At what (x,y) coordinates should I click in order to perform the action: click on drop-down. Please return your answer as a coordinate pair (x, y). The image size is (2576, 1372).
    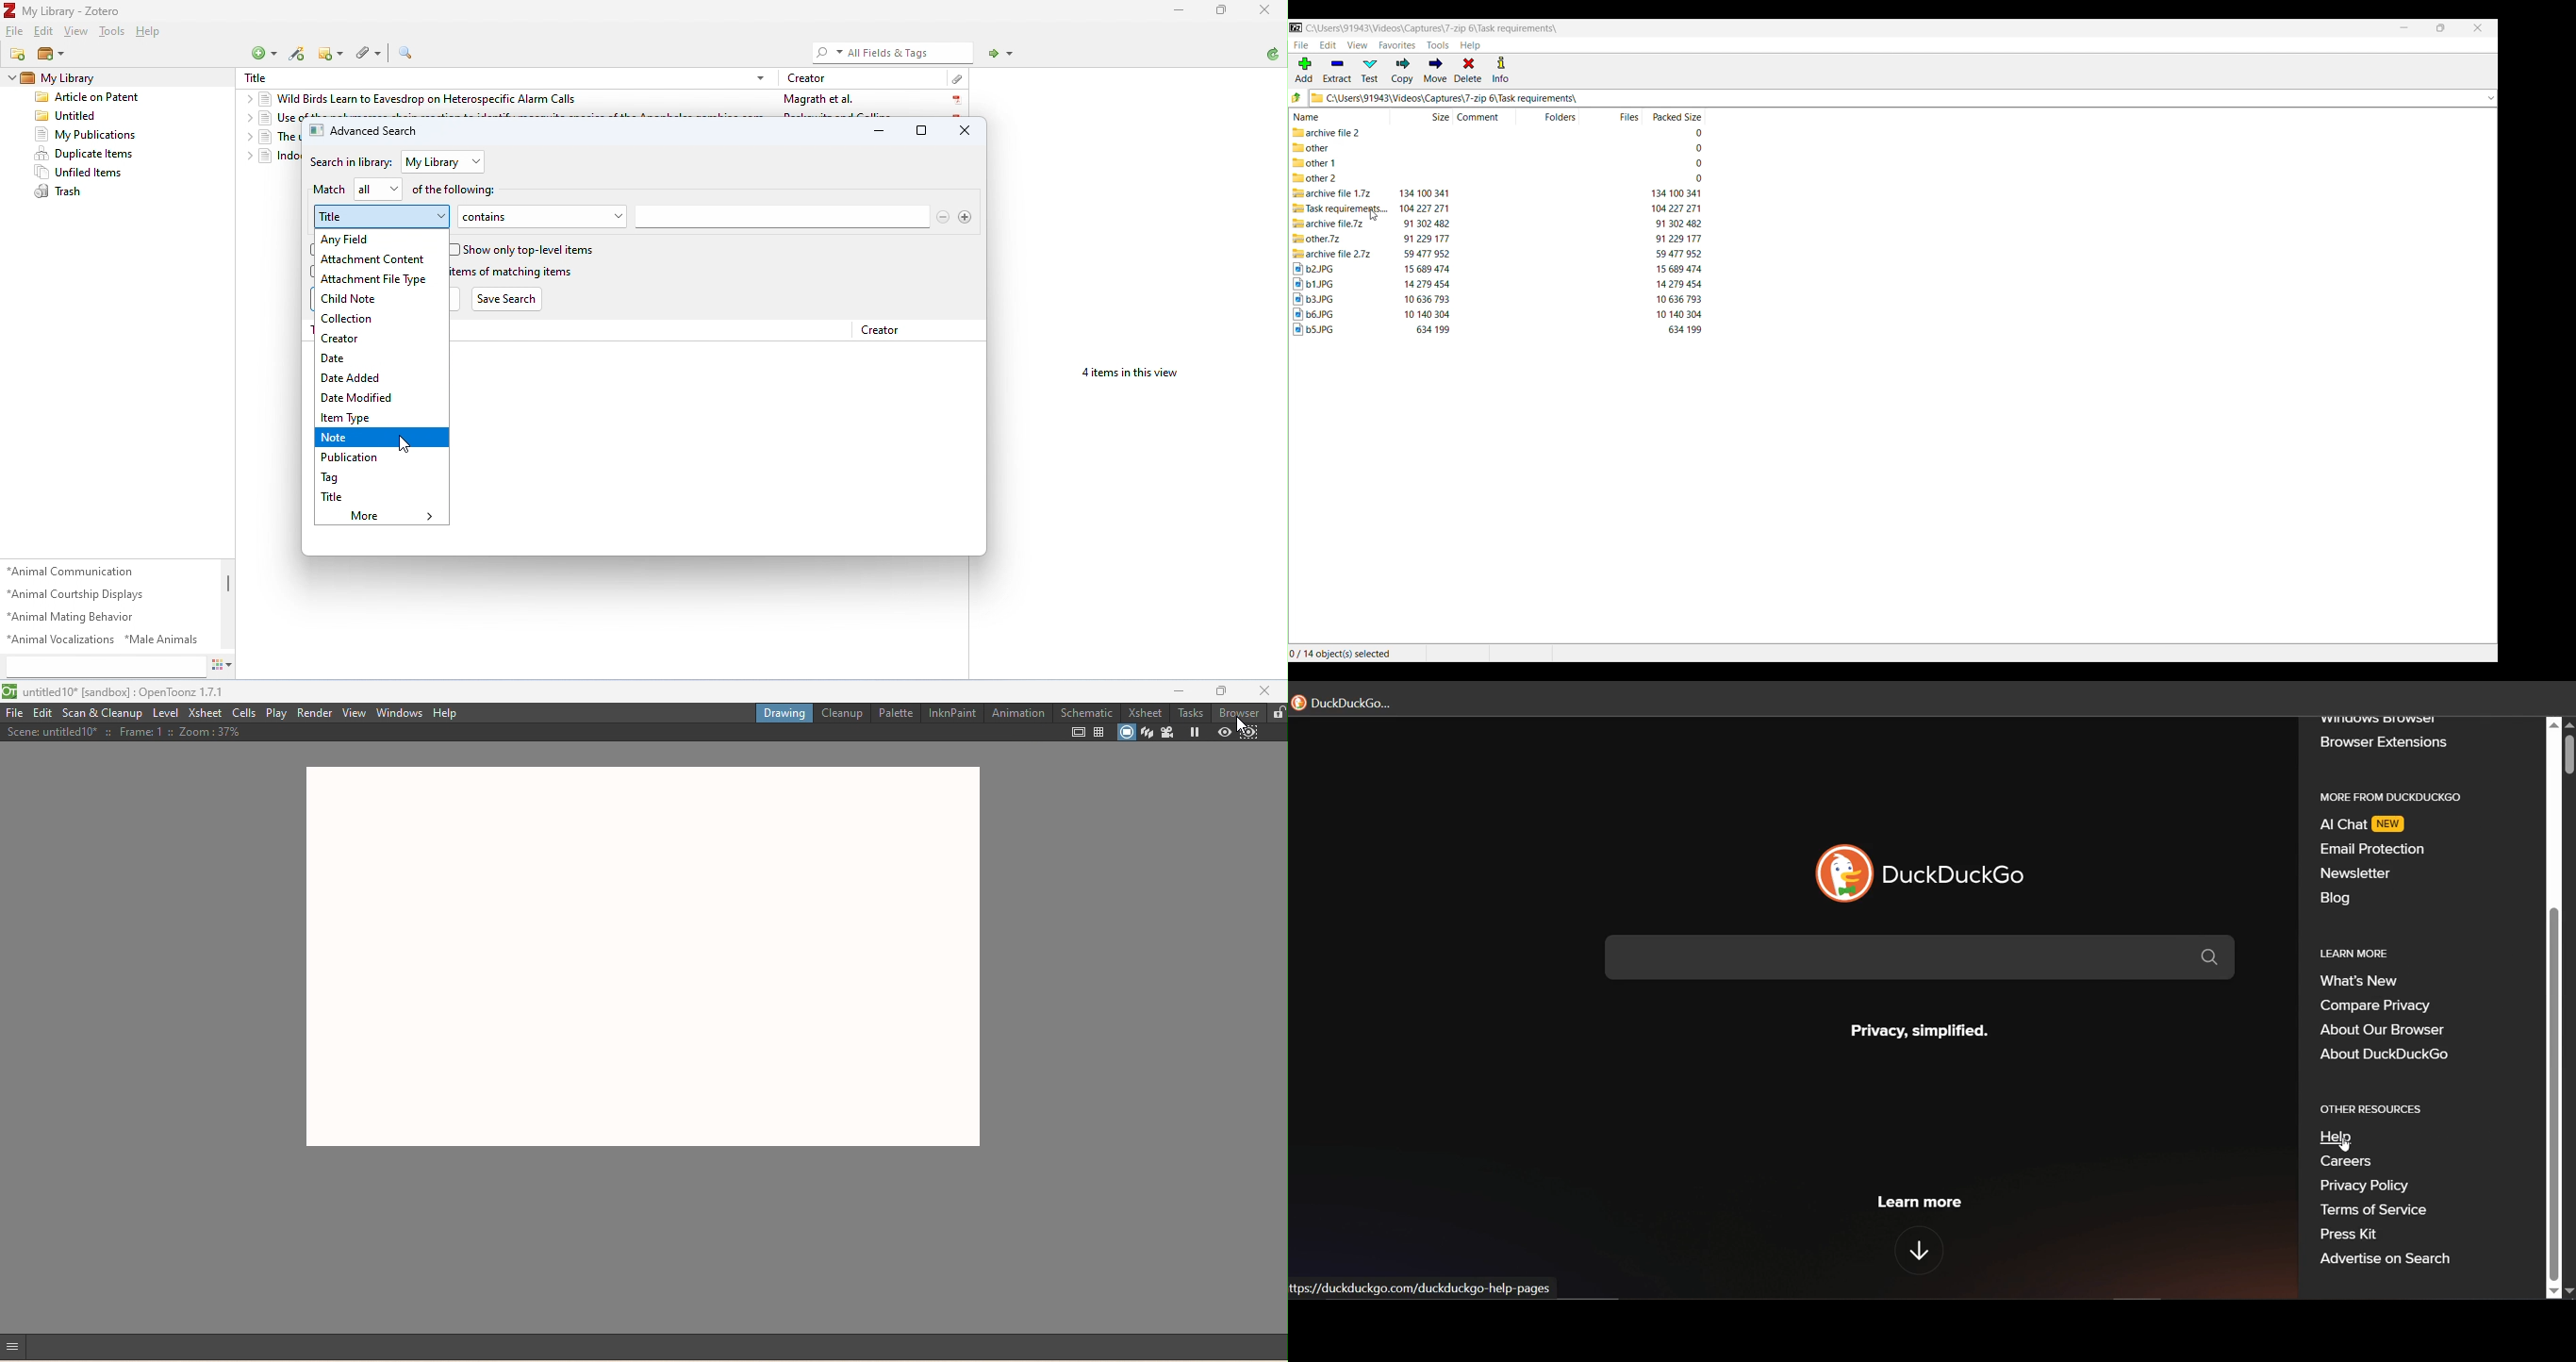
    Looking at the image, I should click on (245, 137).